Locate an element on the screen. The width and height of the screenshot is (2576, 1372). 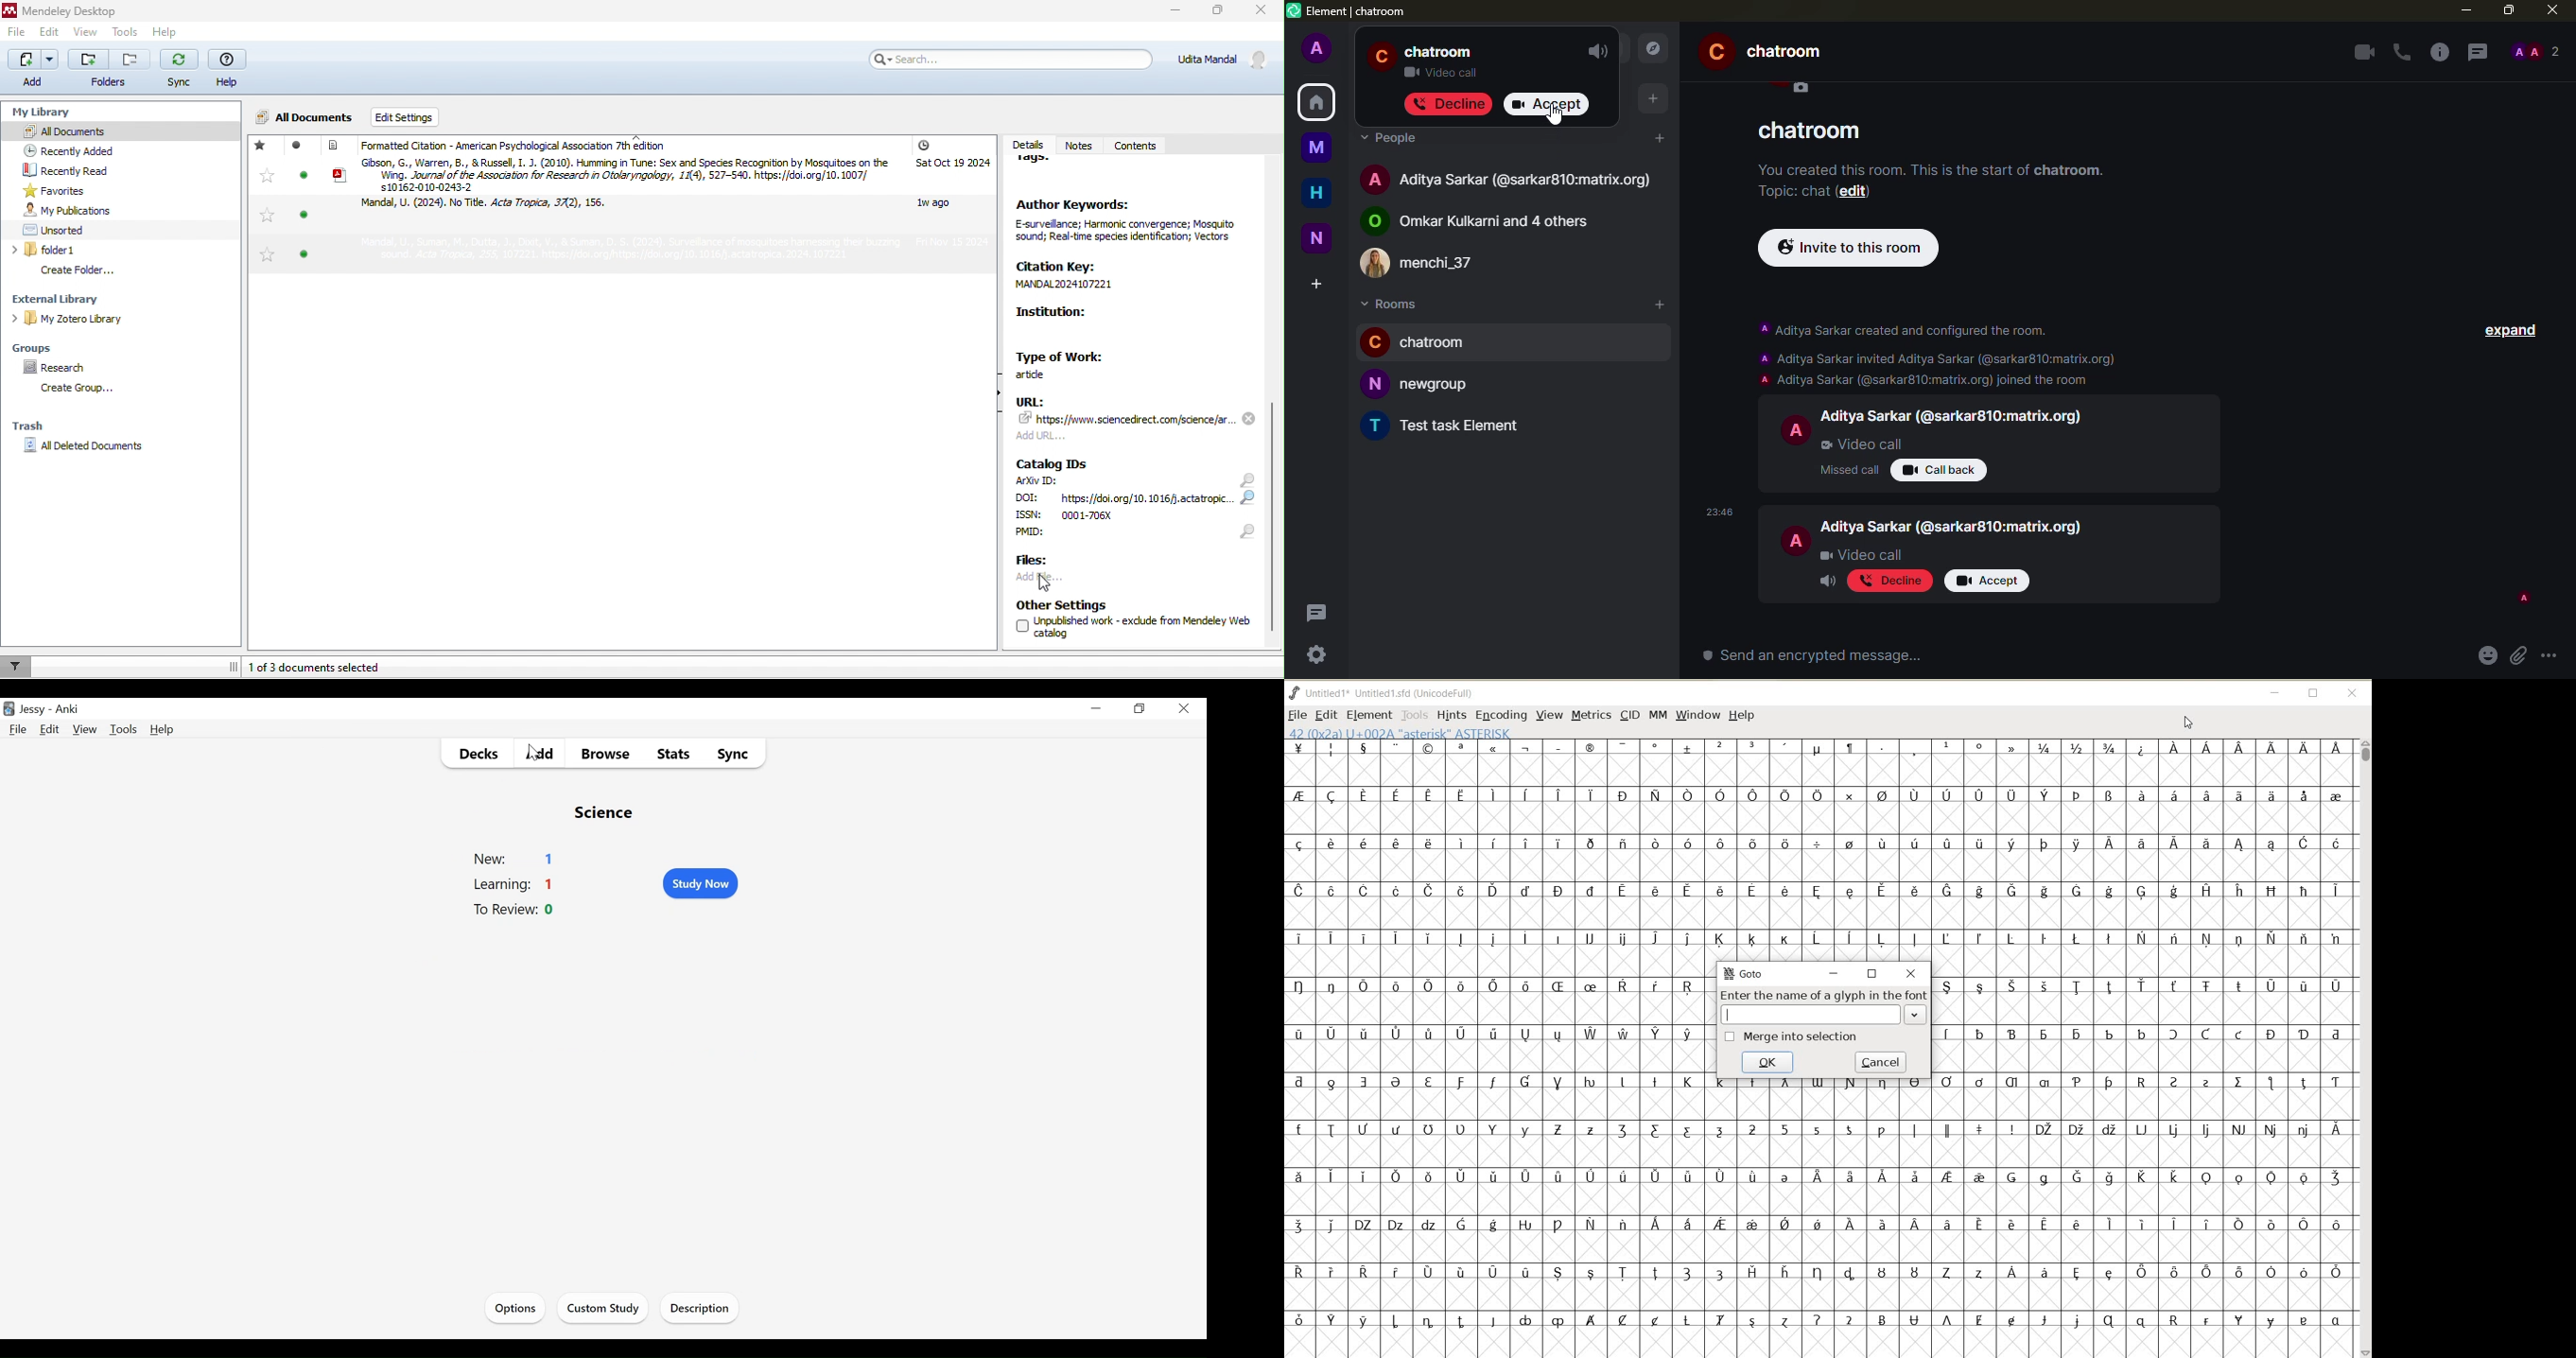
external library is located at coordinates (102, 298).